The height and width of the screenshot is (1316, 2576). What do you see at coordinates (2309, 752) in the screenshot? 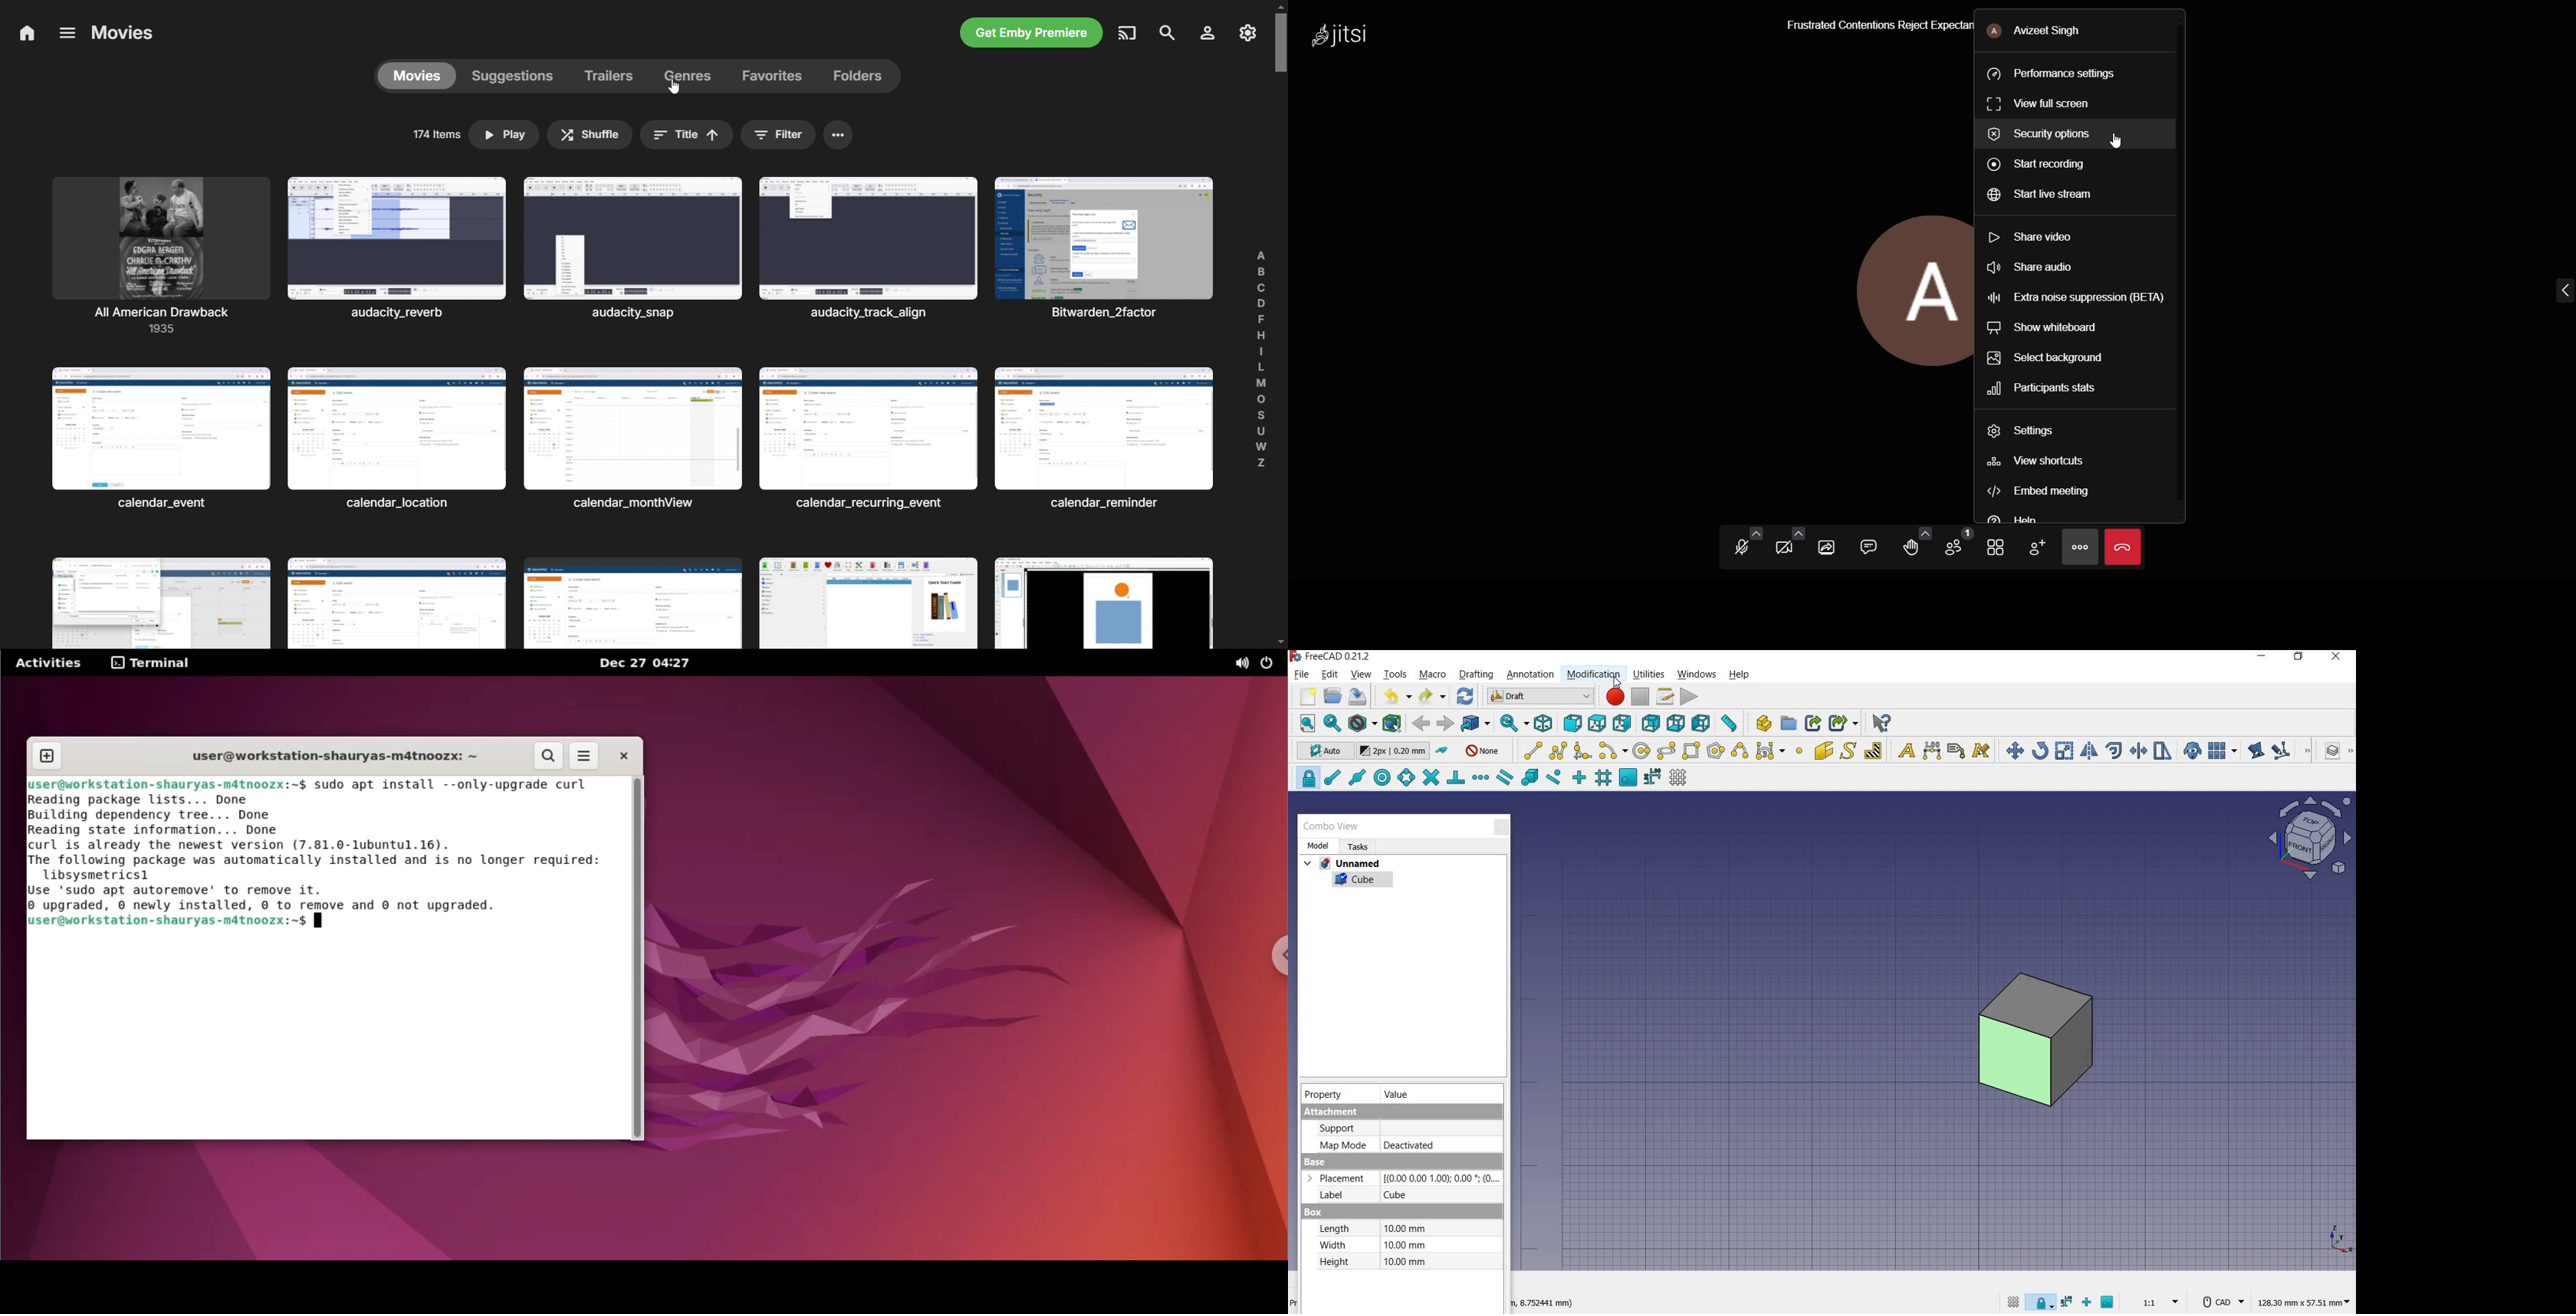
I see `draft modification tools` at bounding box center [2309, 752].